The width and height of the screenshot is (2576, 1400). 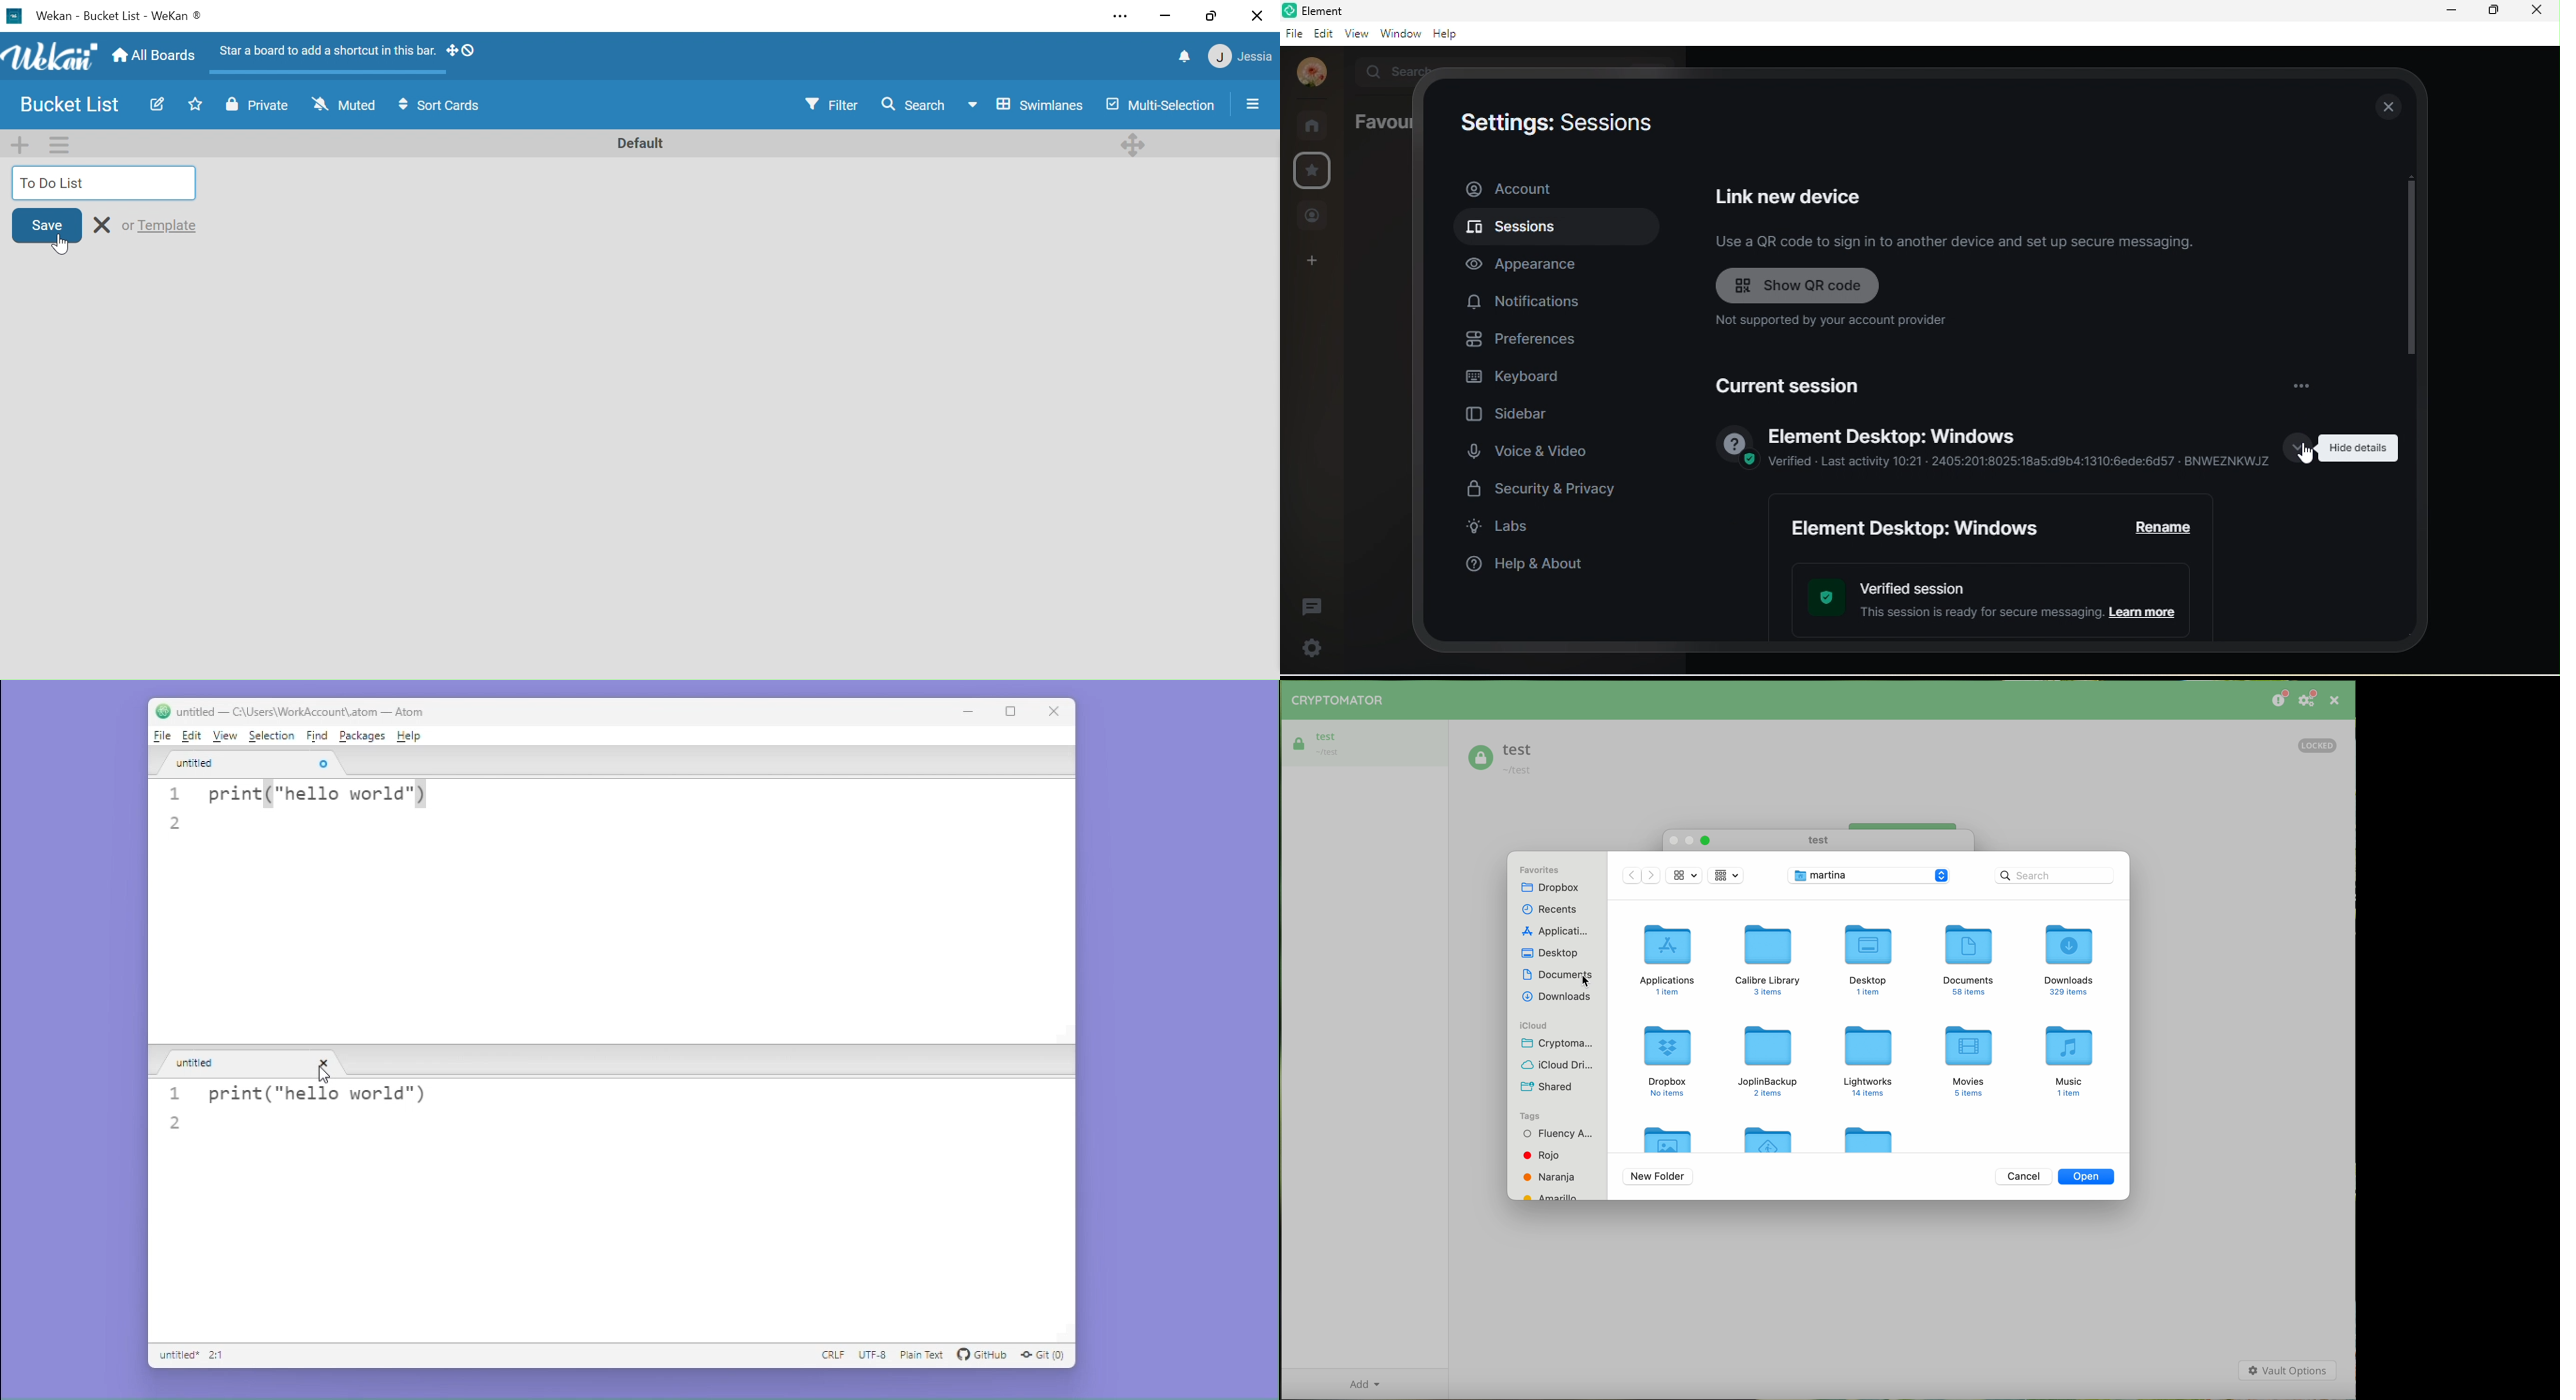 I want to click on Sort cards, so click(x=443, y=107).